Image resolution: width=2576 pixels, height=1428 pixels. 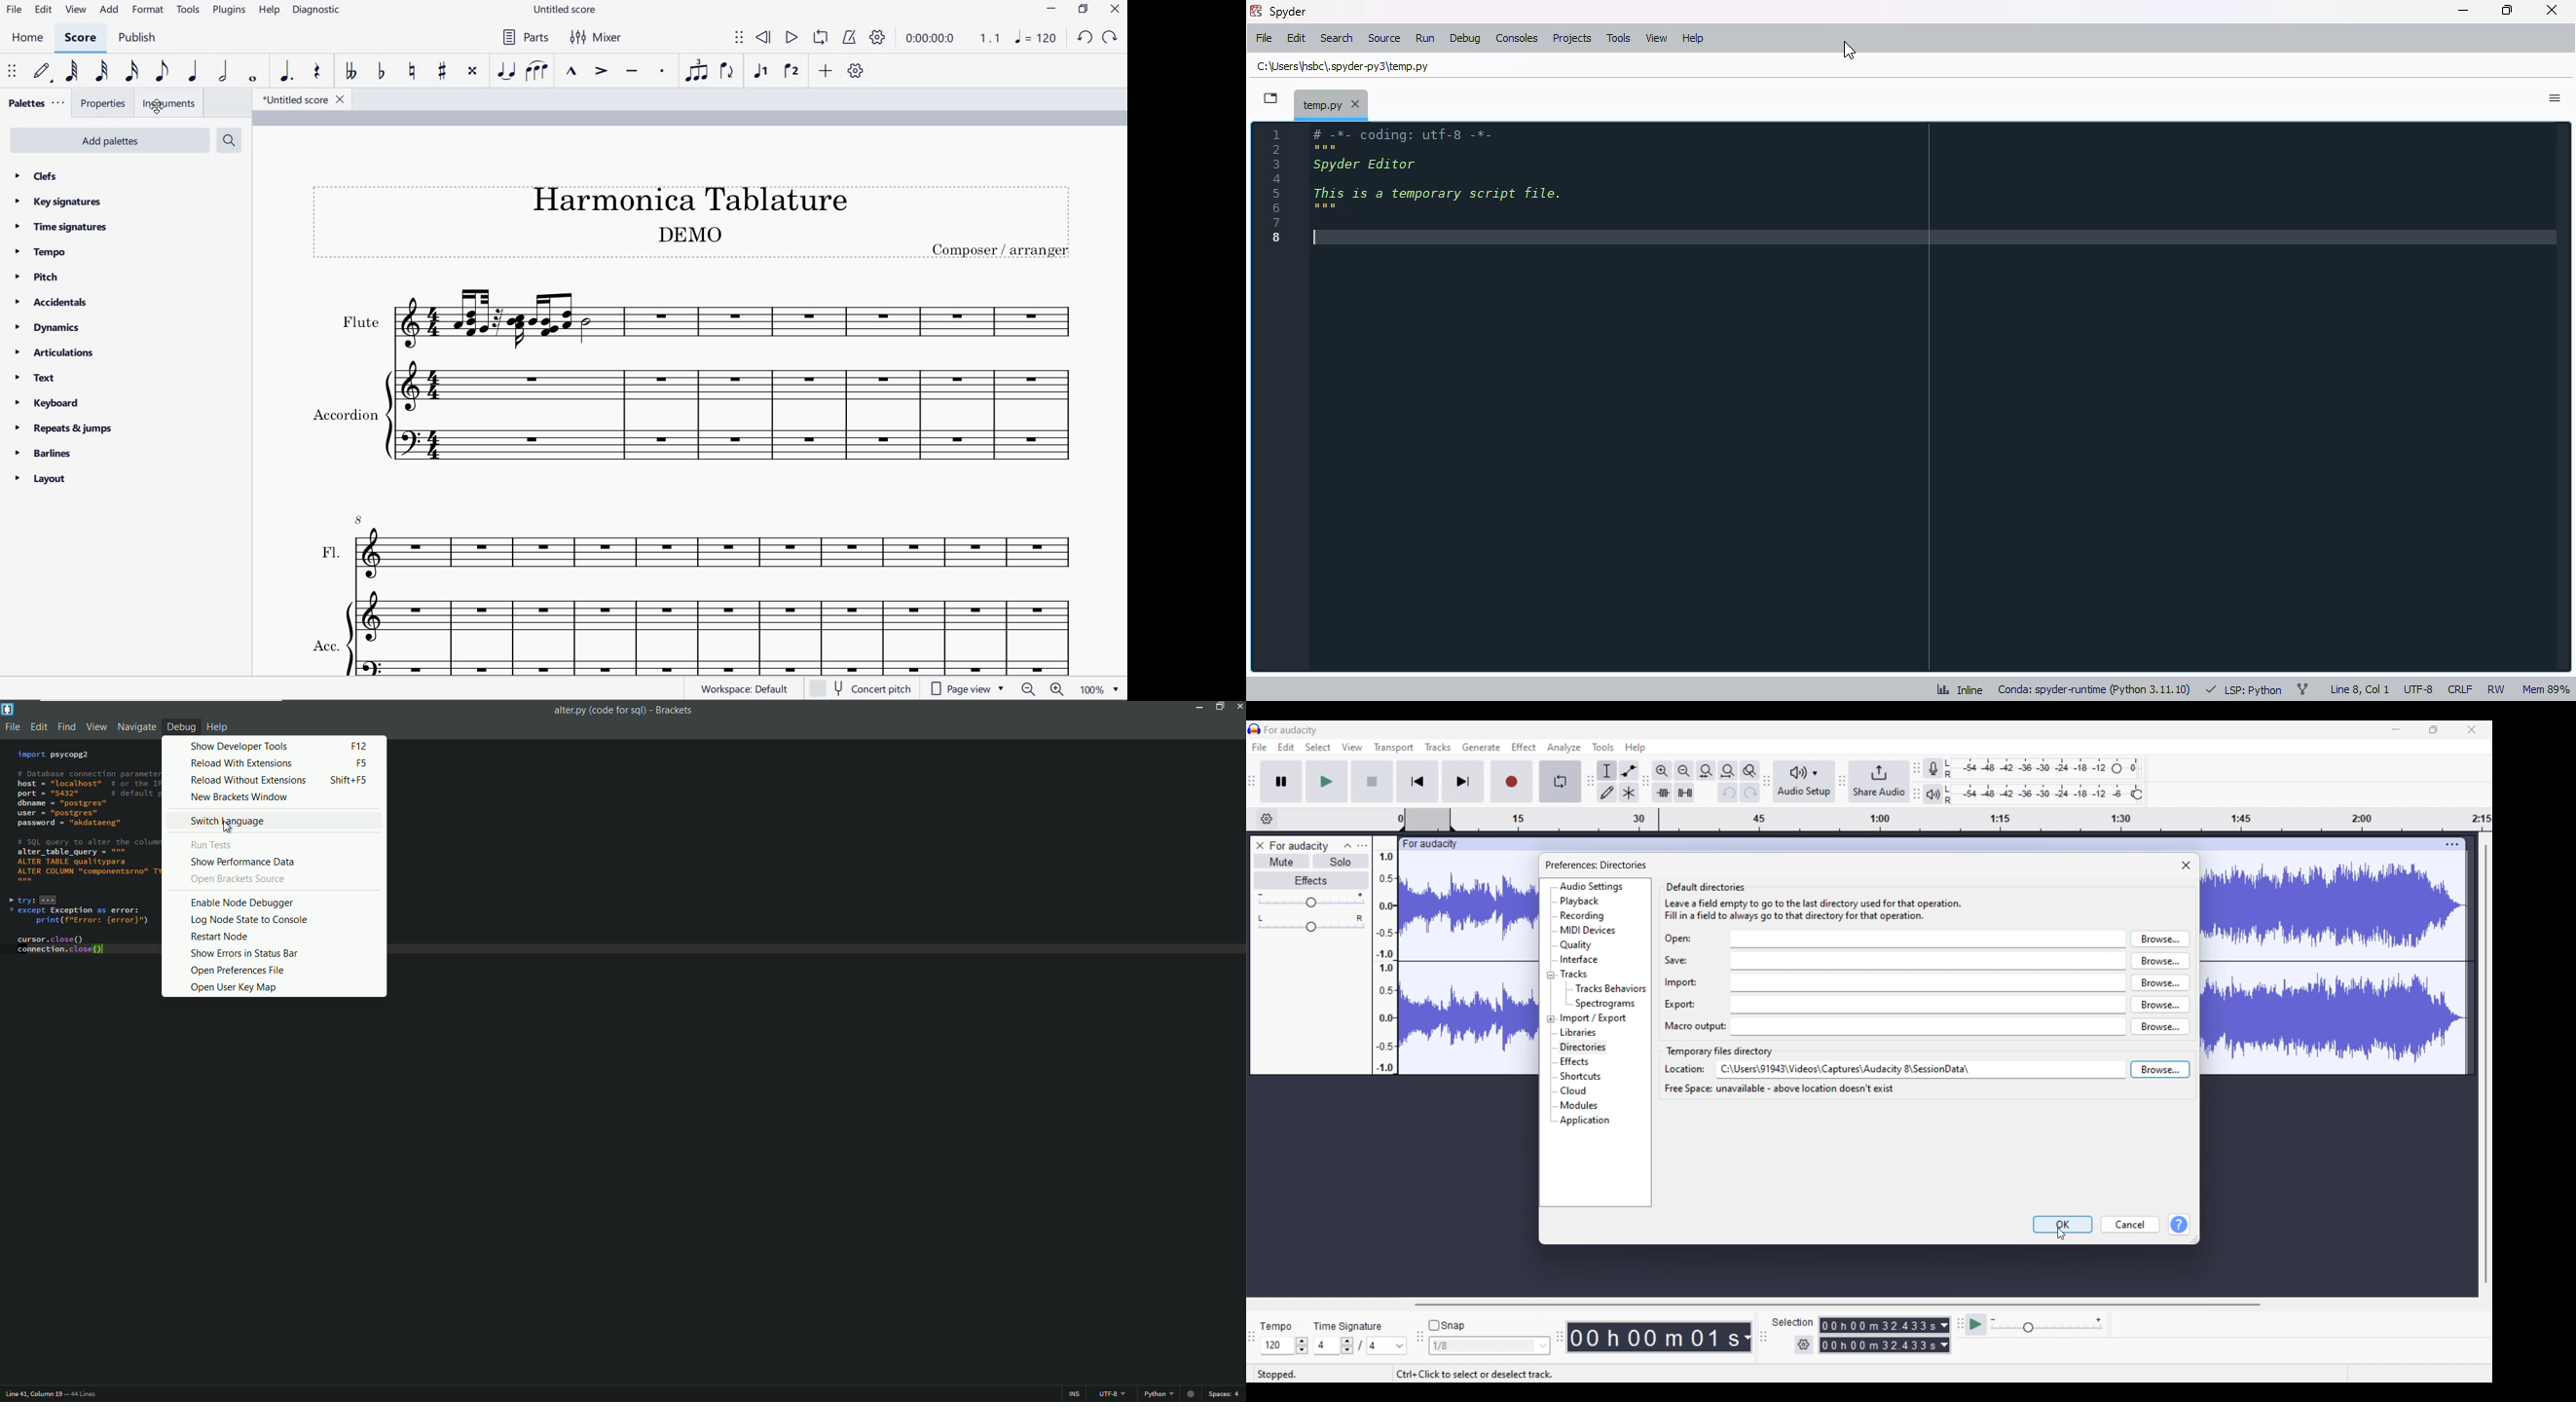 I want to click on Instrument: Flute, so click(x=703, y=320).